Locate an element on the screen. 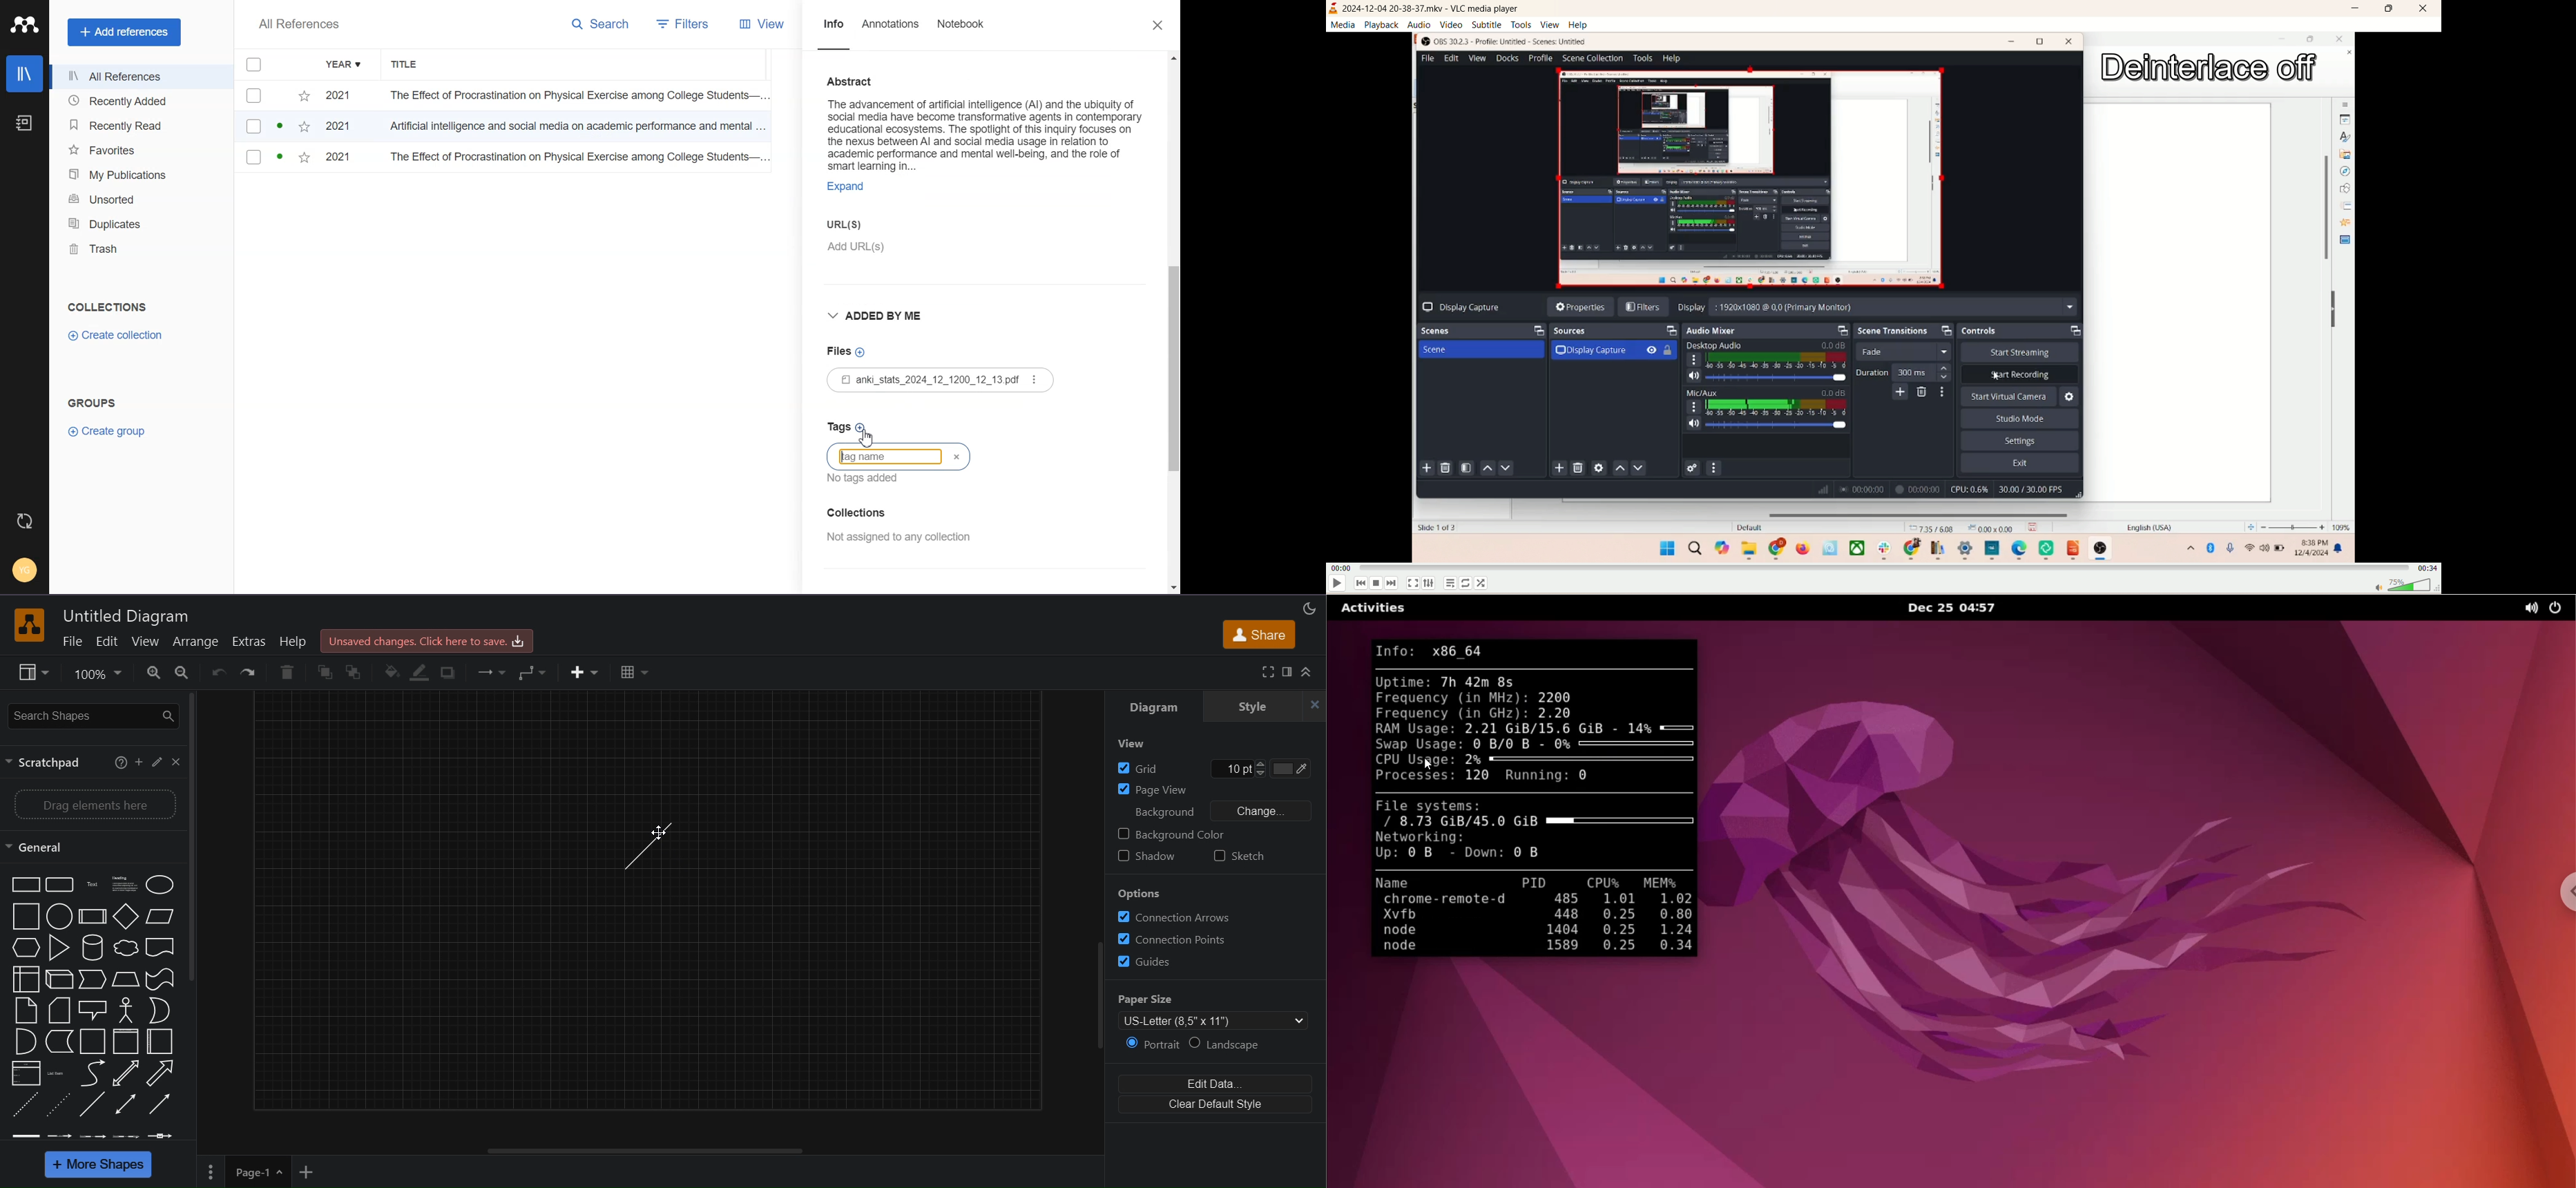  Unsaved changes. Click here to save. is located at coordinates (425, 640).